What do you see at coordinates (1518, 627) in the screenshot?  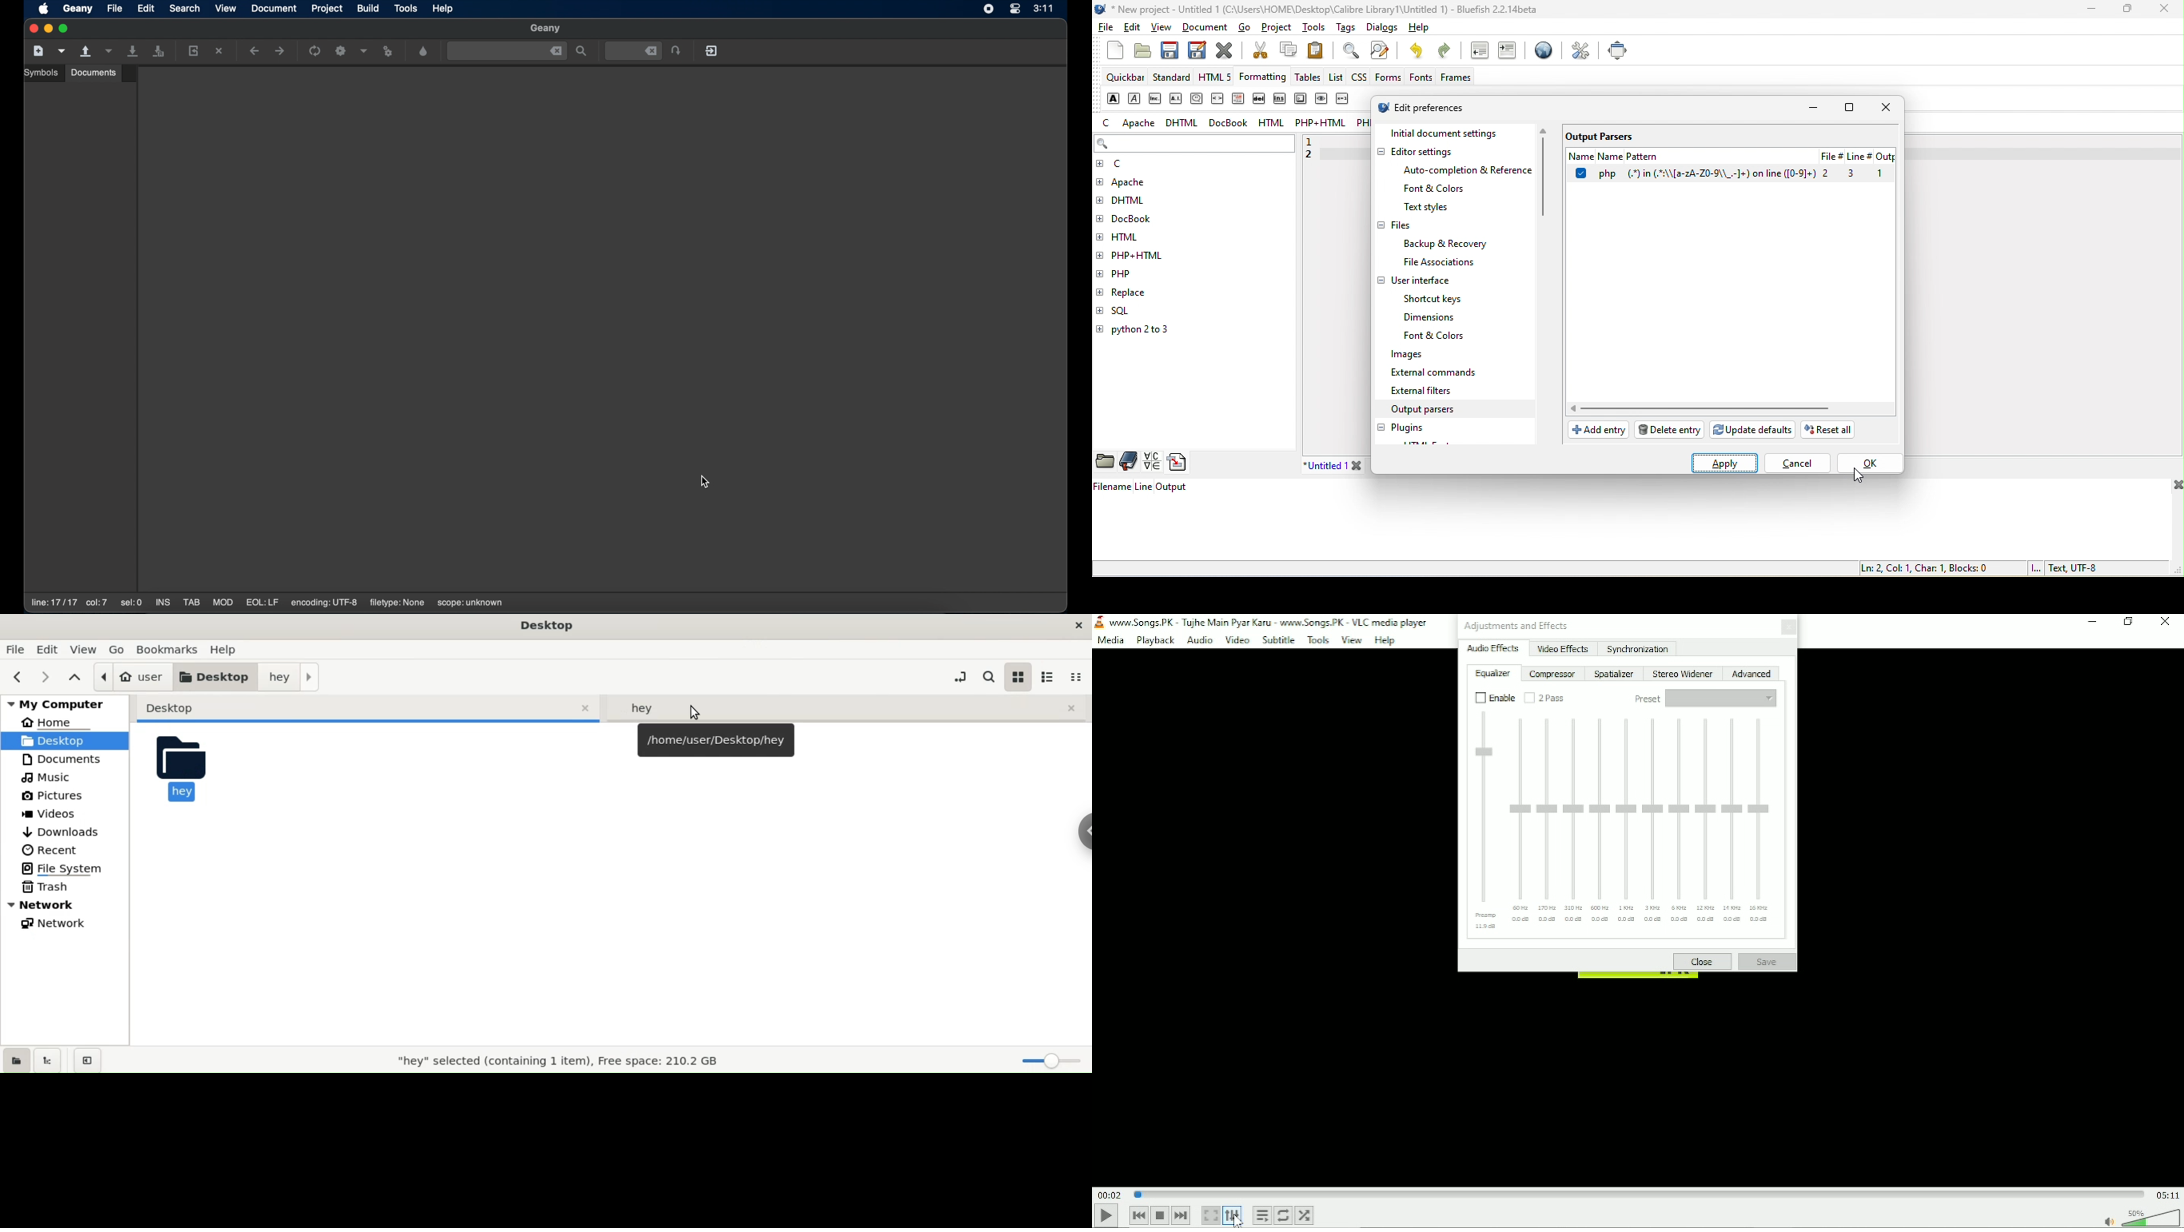 I see `Adjustments and effects` at bounding box center [1518, 627].